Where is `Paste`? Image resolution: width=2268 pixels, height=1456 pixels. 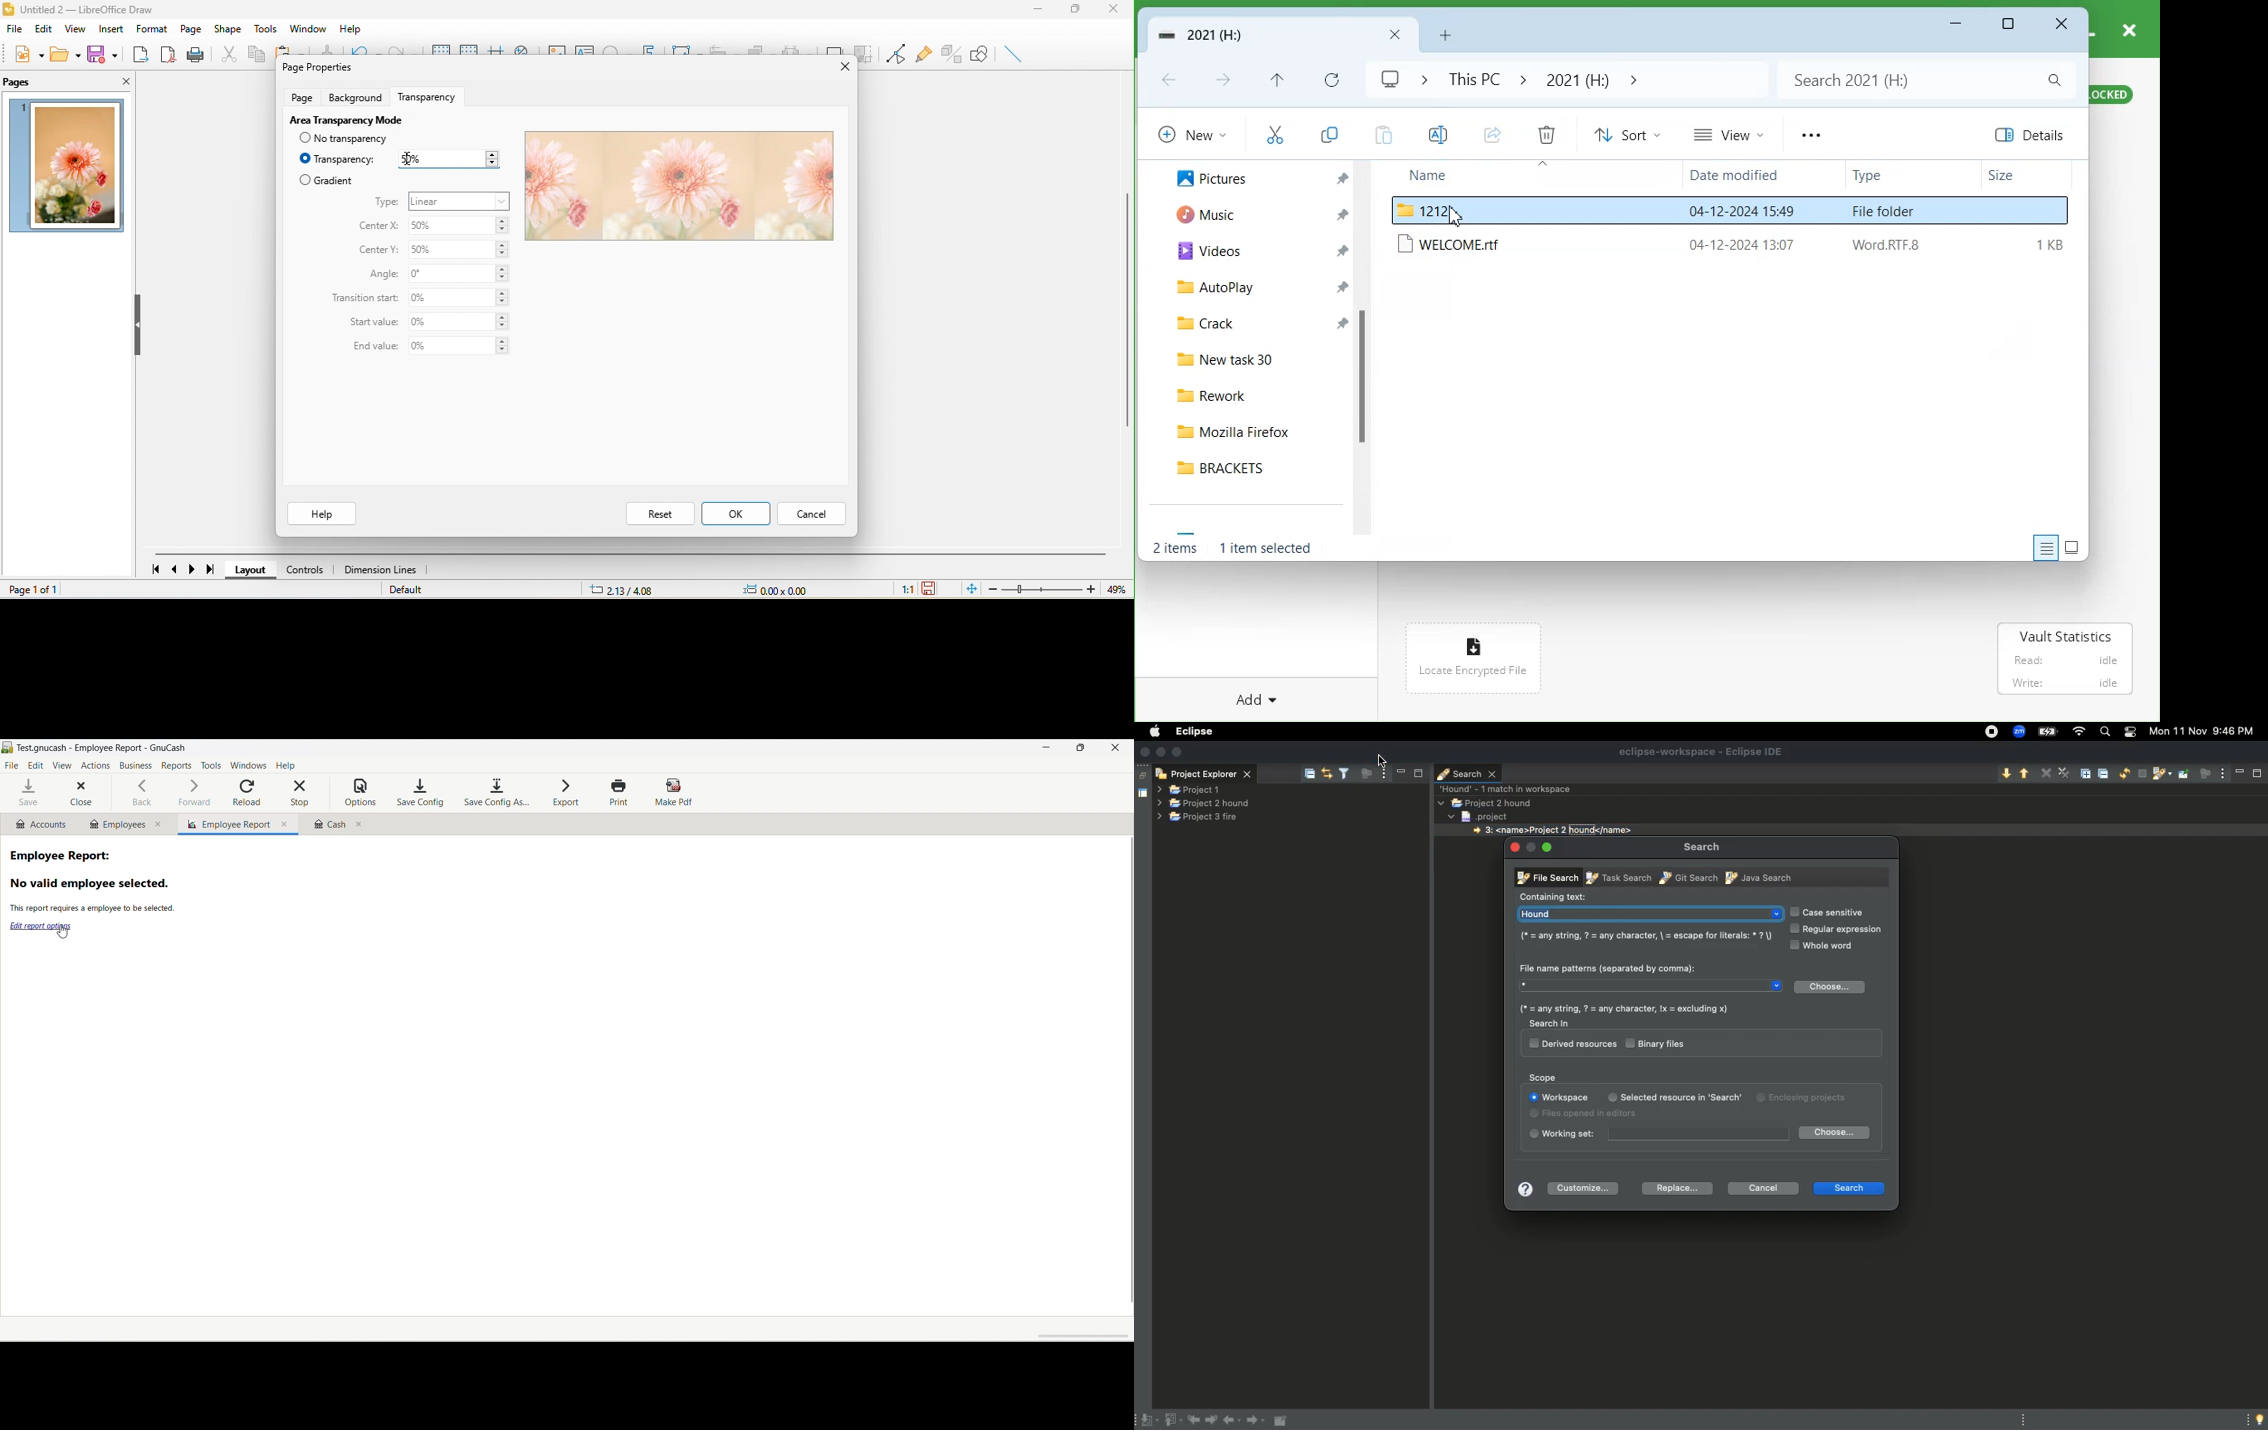
Paste is located at coordinates (1381, 133).